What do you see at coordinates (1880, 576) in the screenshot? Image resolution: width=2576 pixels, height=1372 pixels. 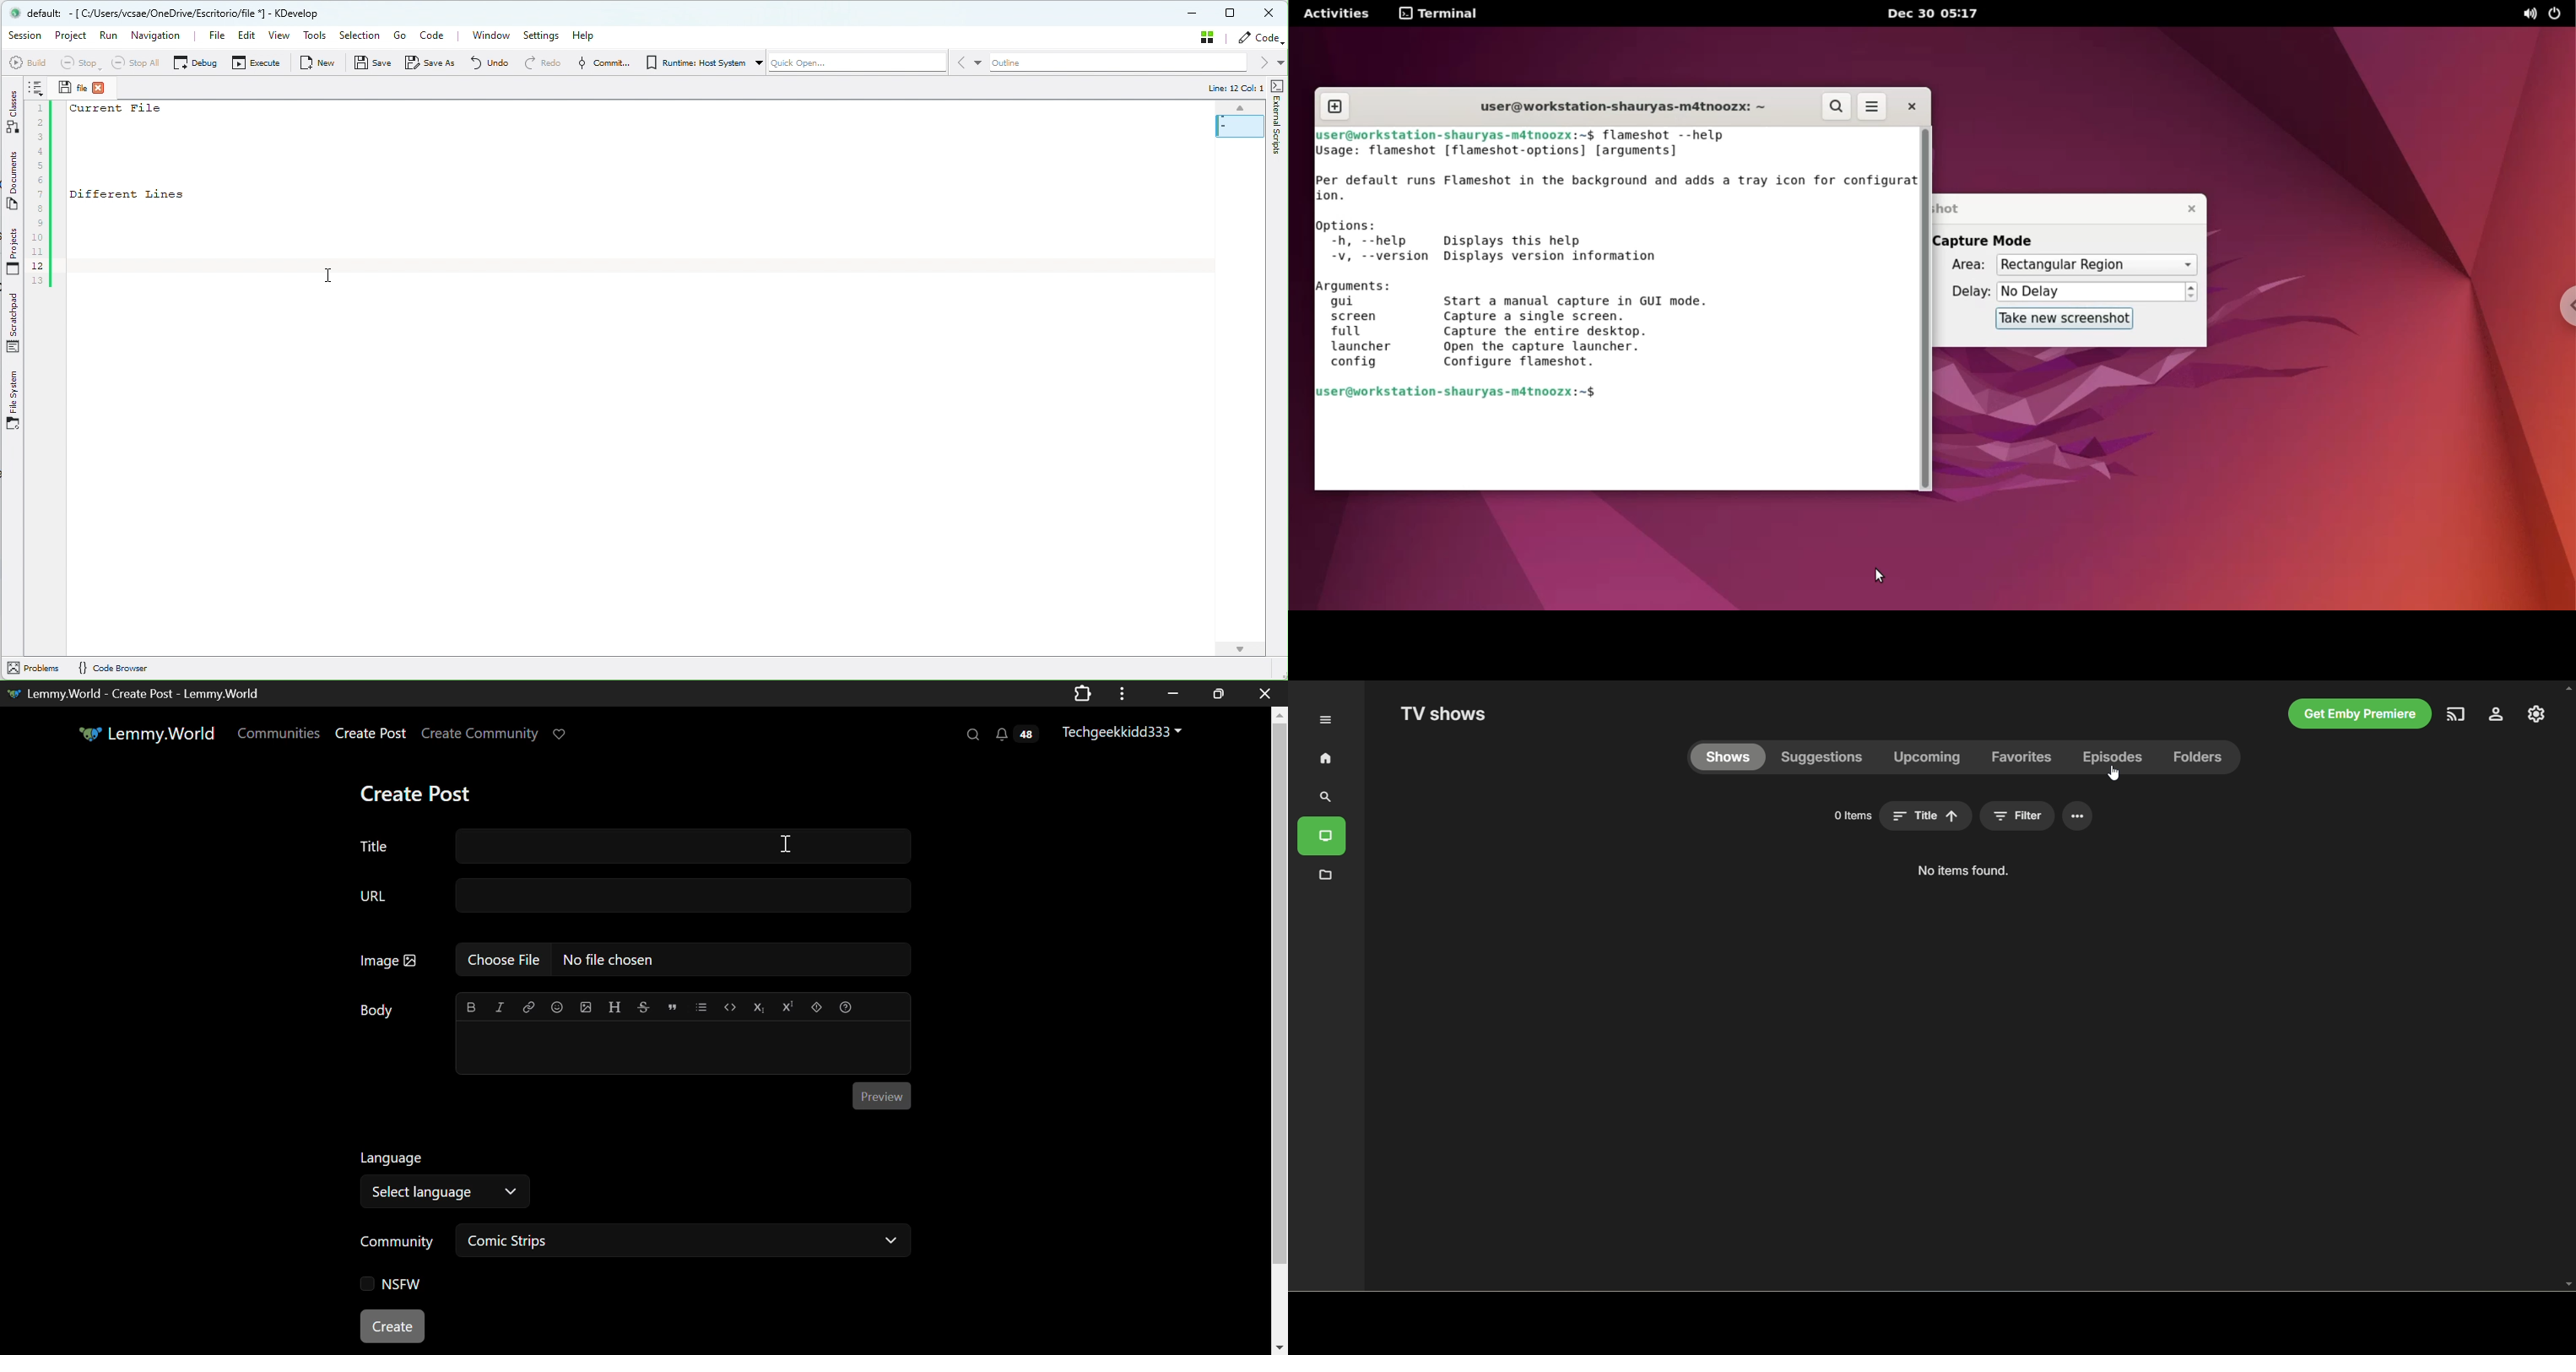 I see `cursor` at bounding box center [1880, 576].